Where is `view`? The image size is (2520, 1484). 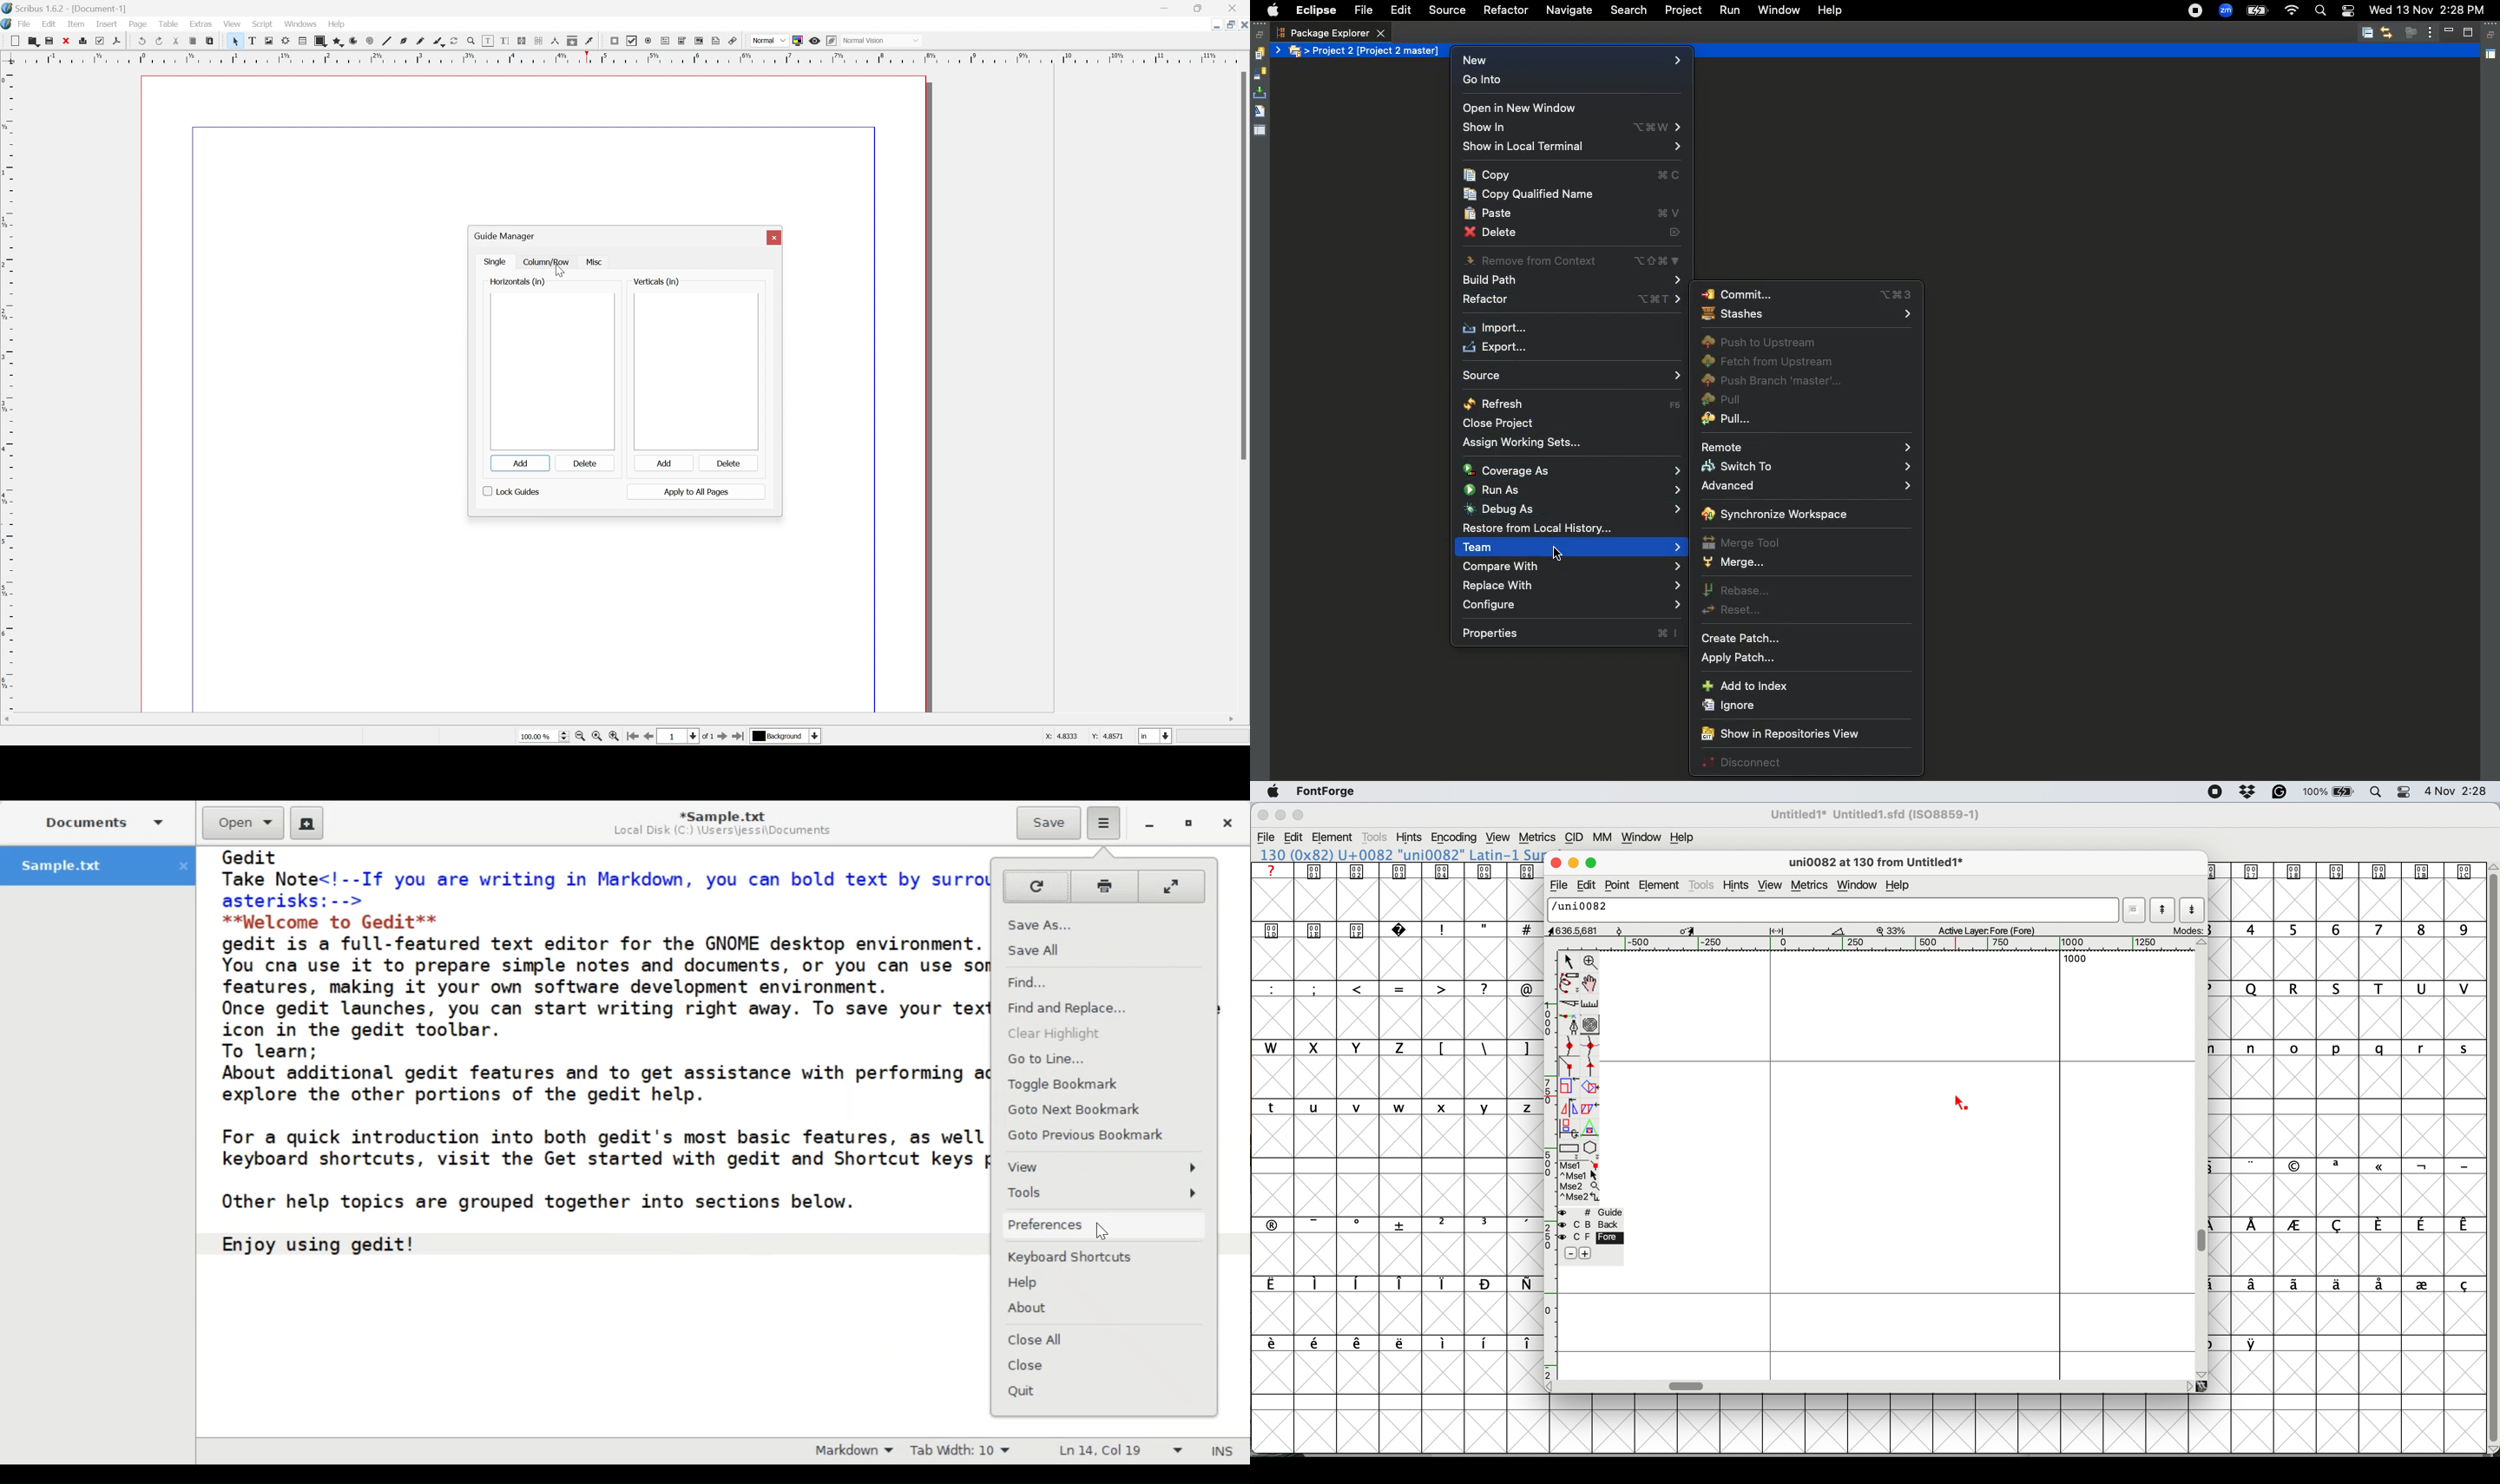
view is located at coordinates (1770, 886).